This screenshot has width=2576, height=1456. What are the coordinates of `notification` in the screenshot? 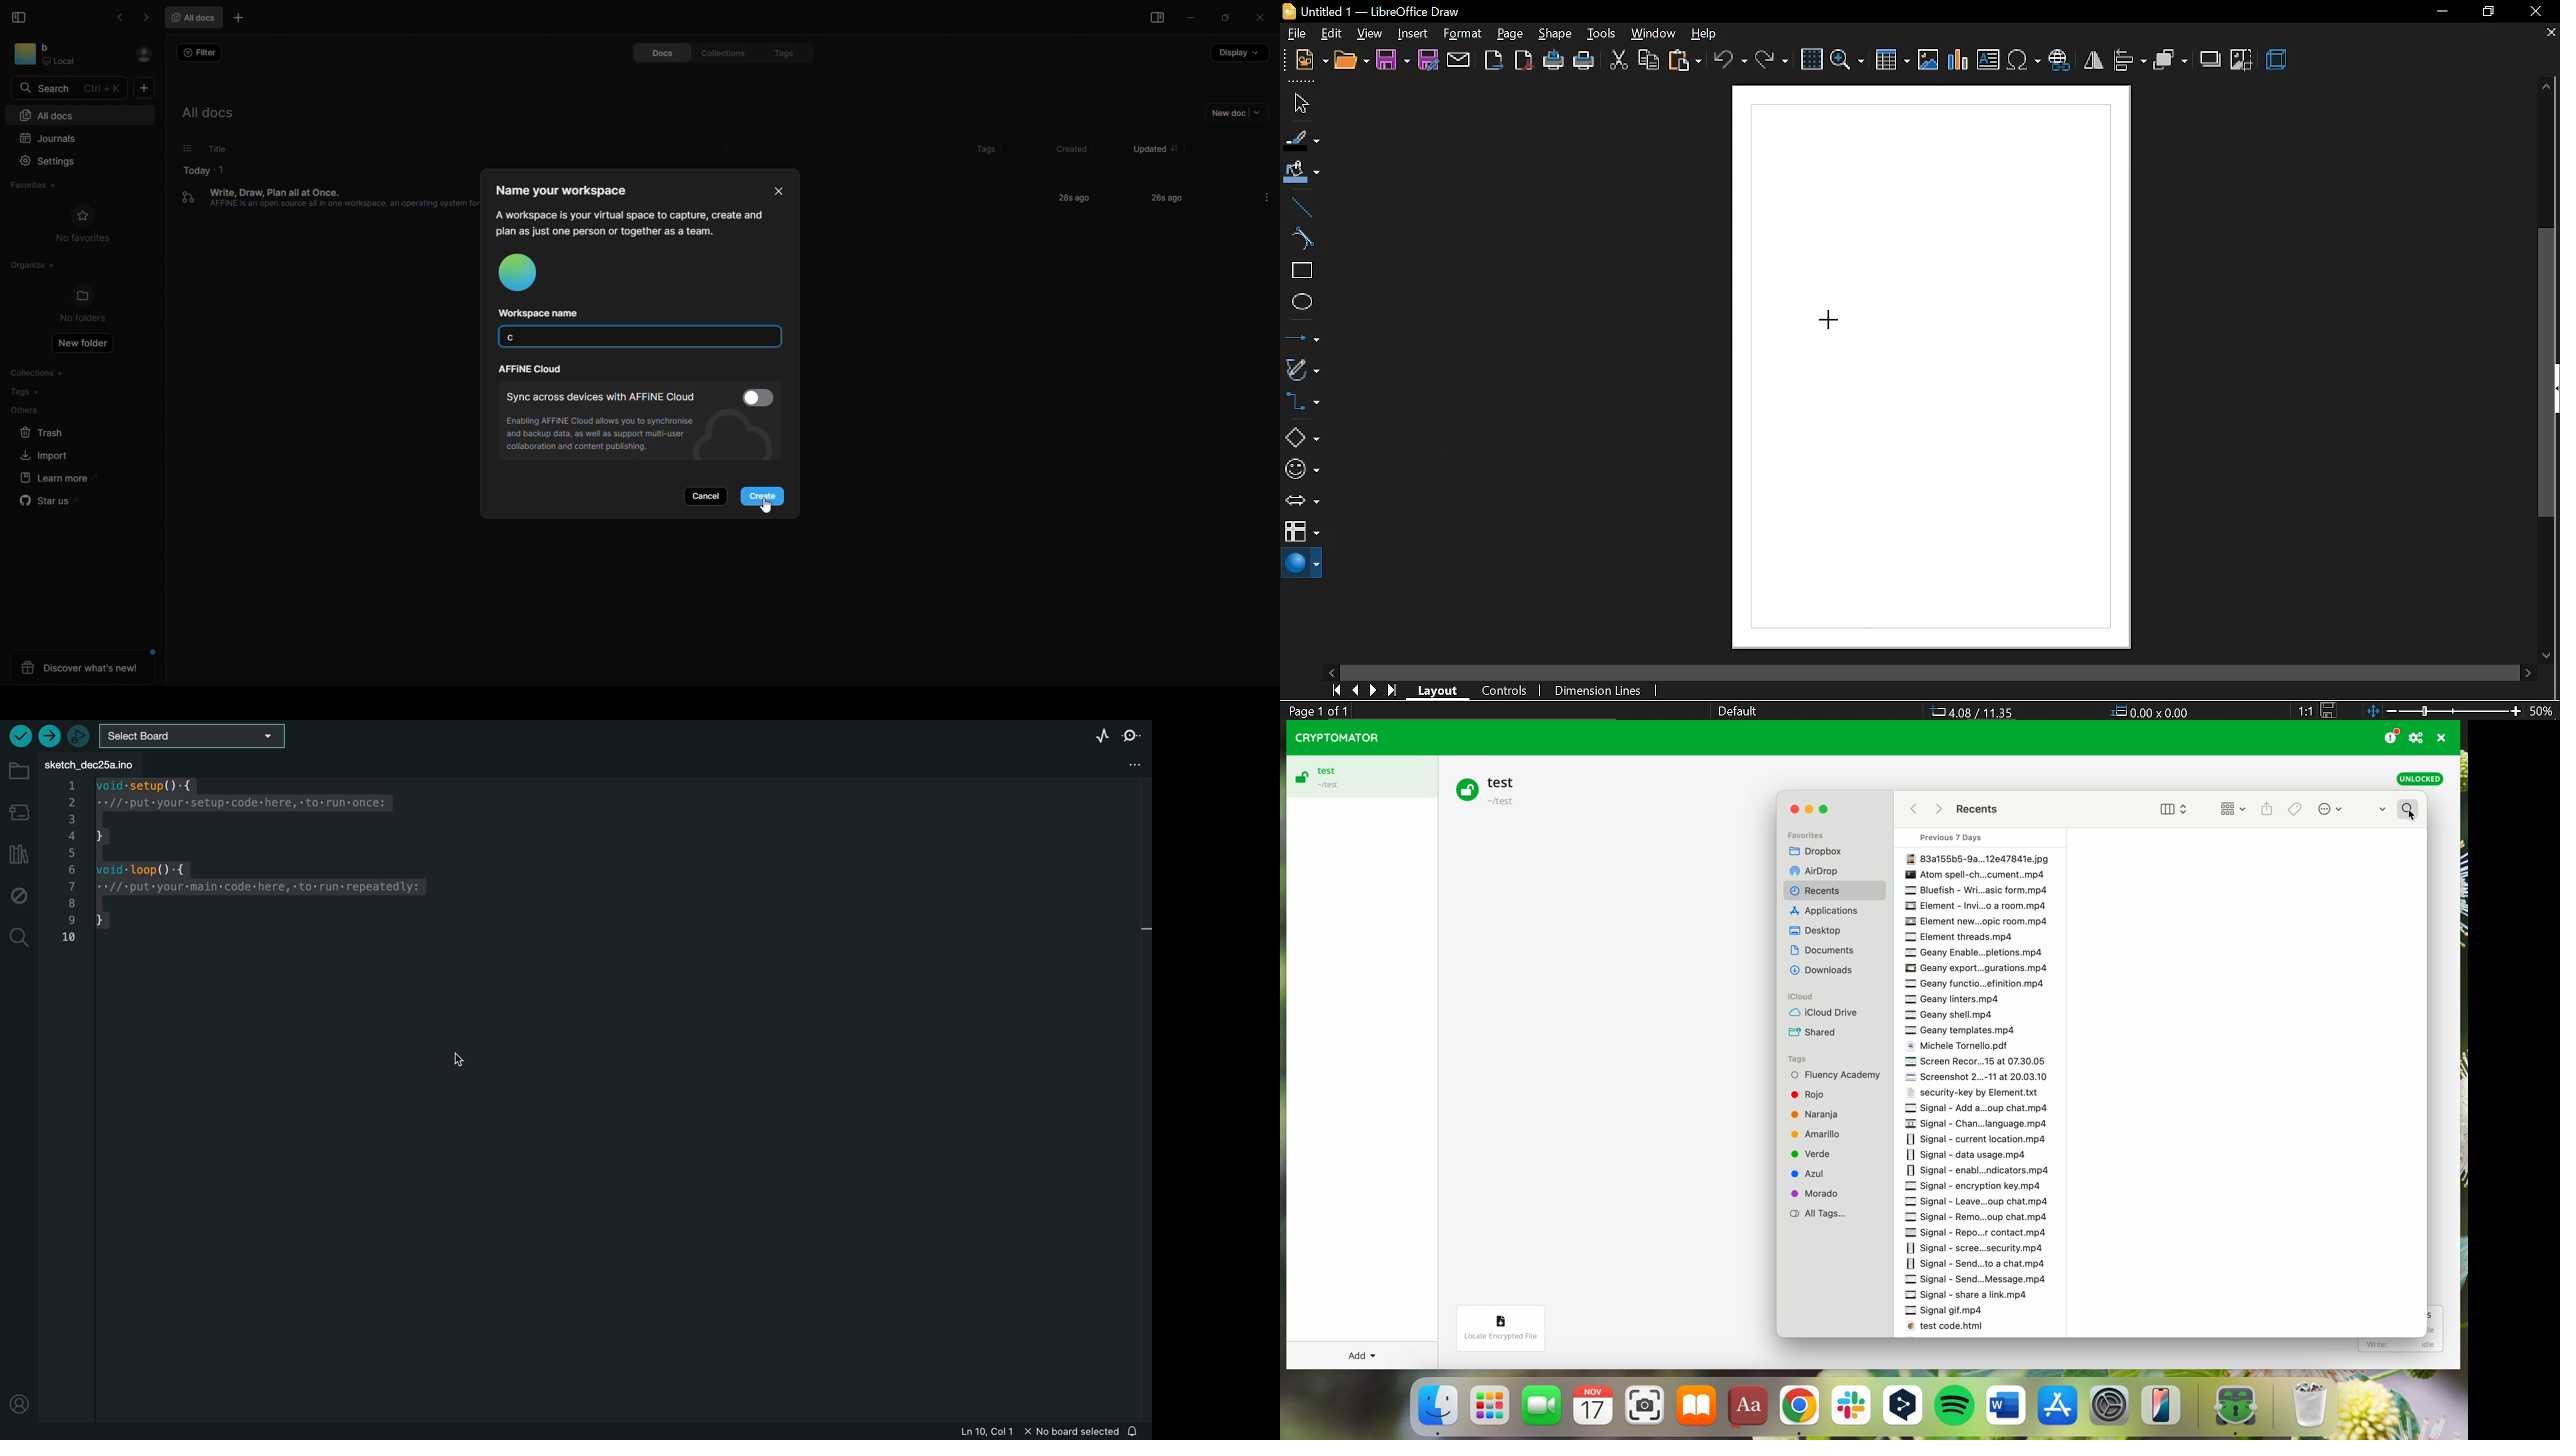 It's located at (1135, 1432).